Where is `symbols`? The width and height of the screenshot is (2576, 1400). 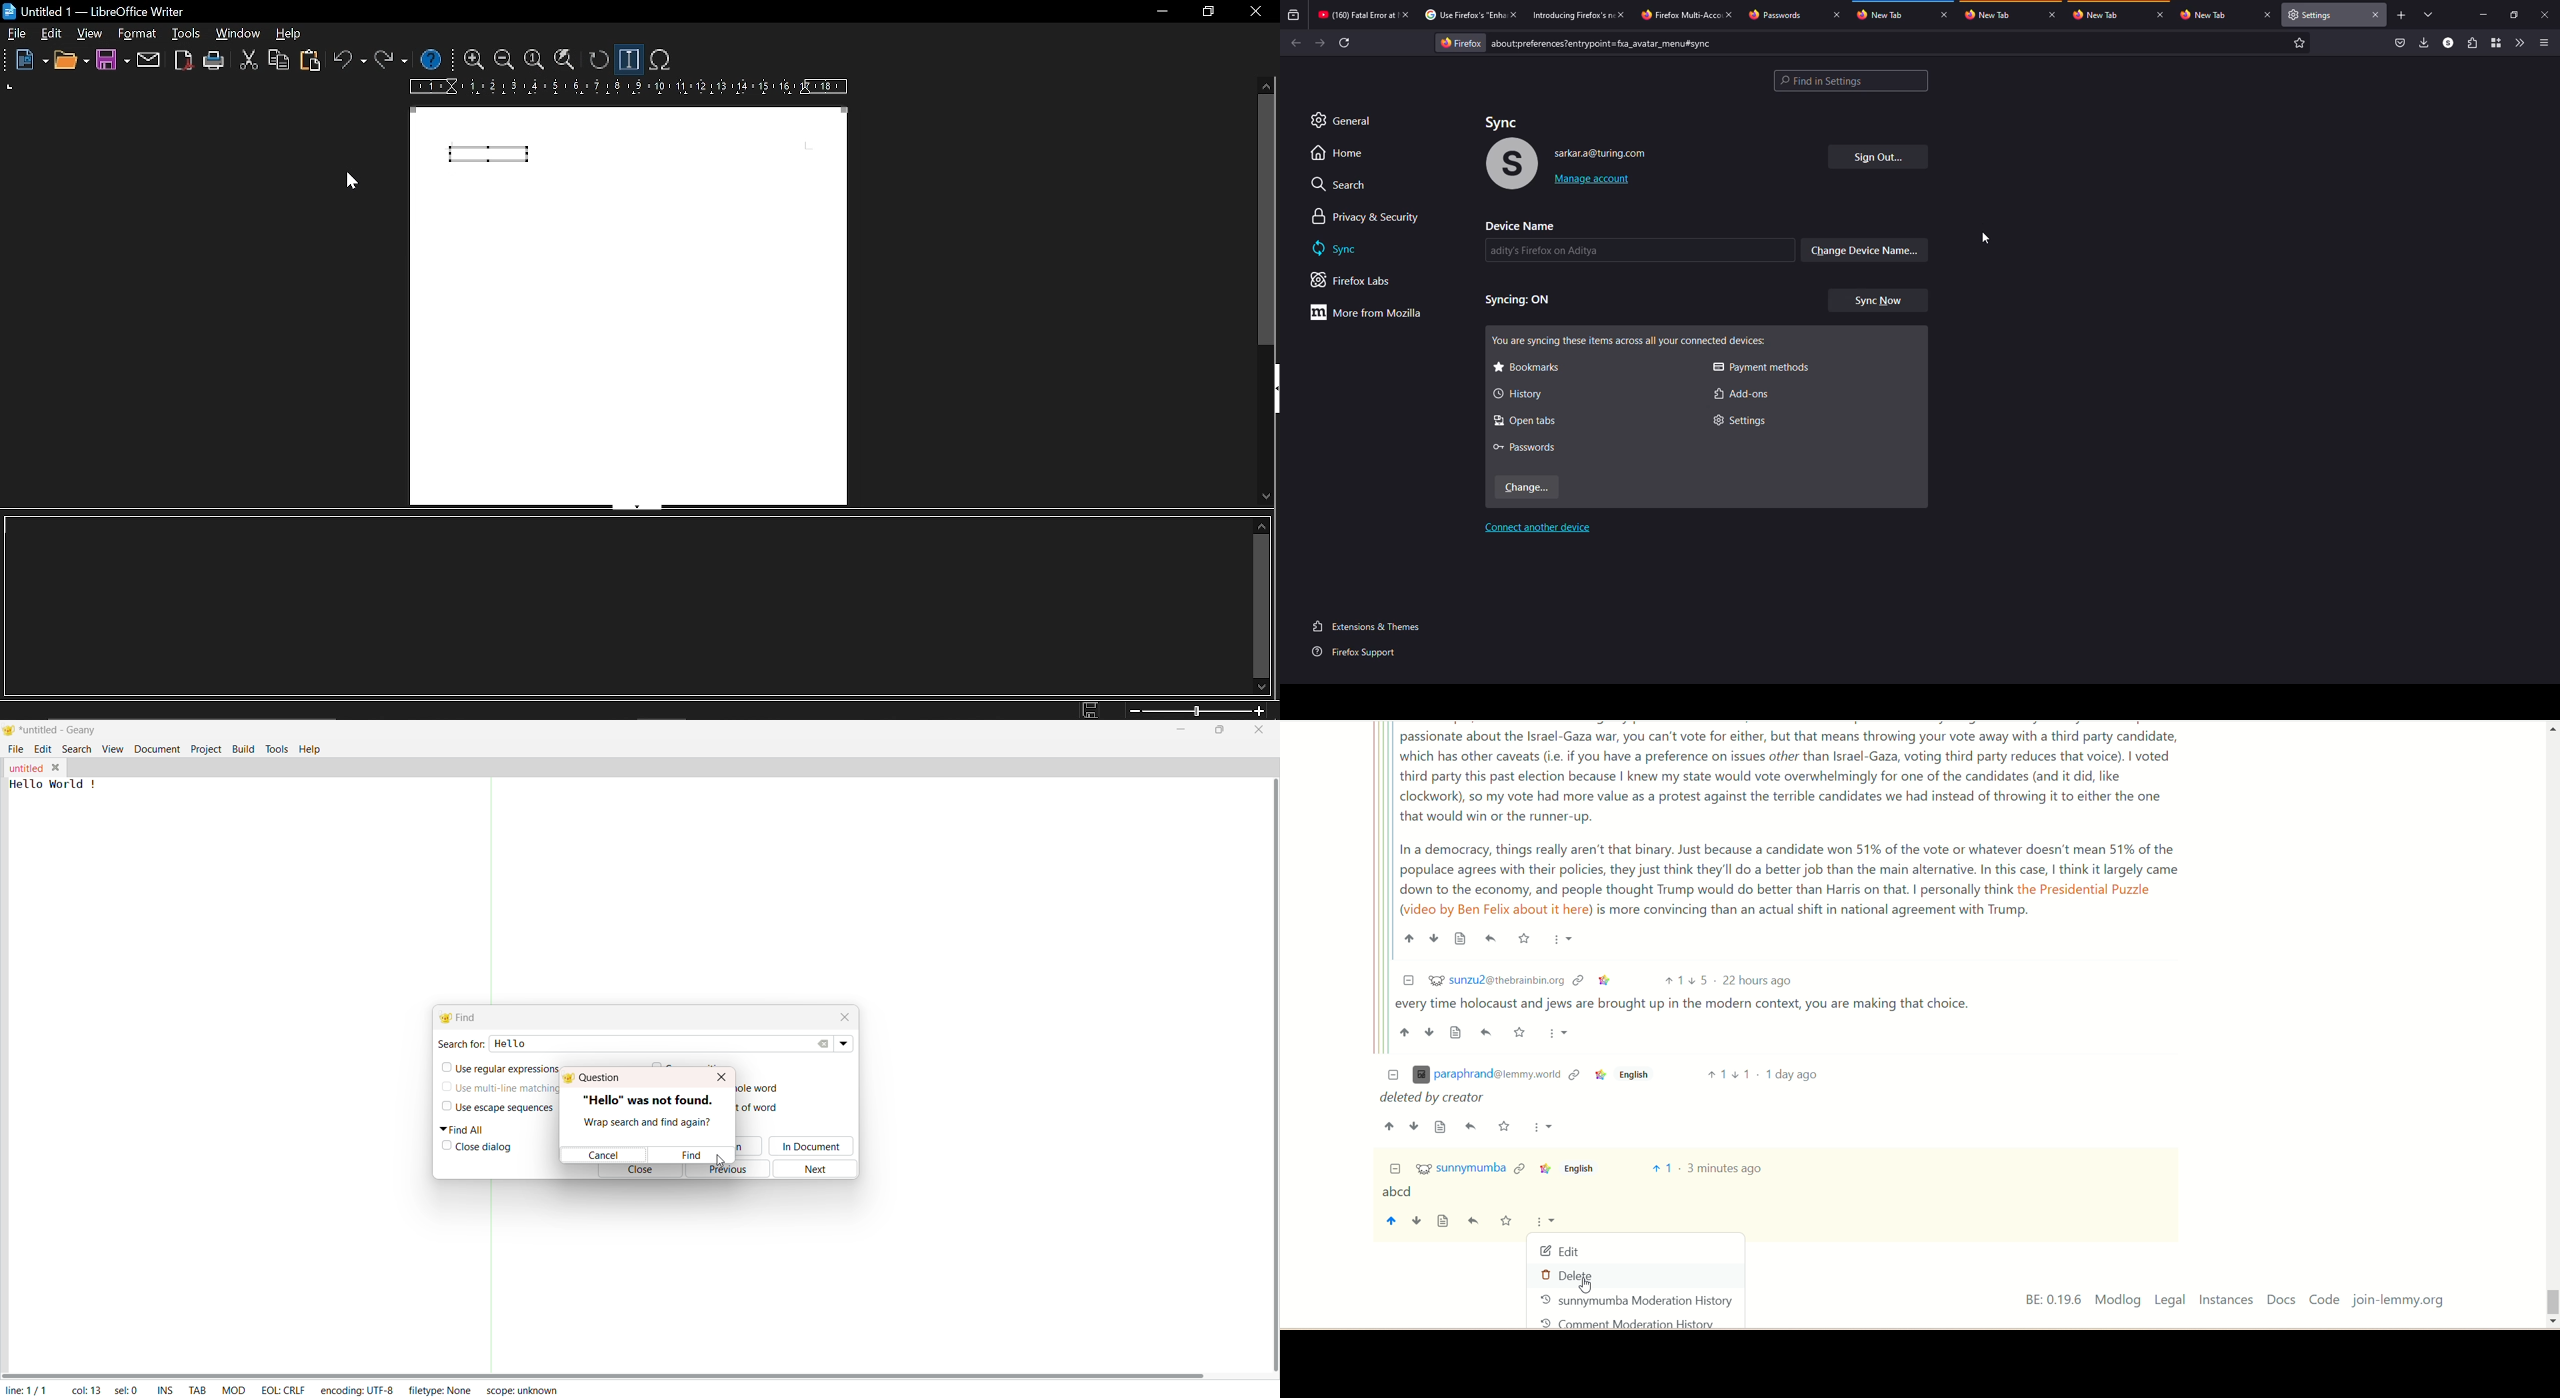 symbols is located at coordinates (662, 60).